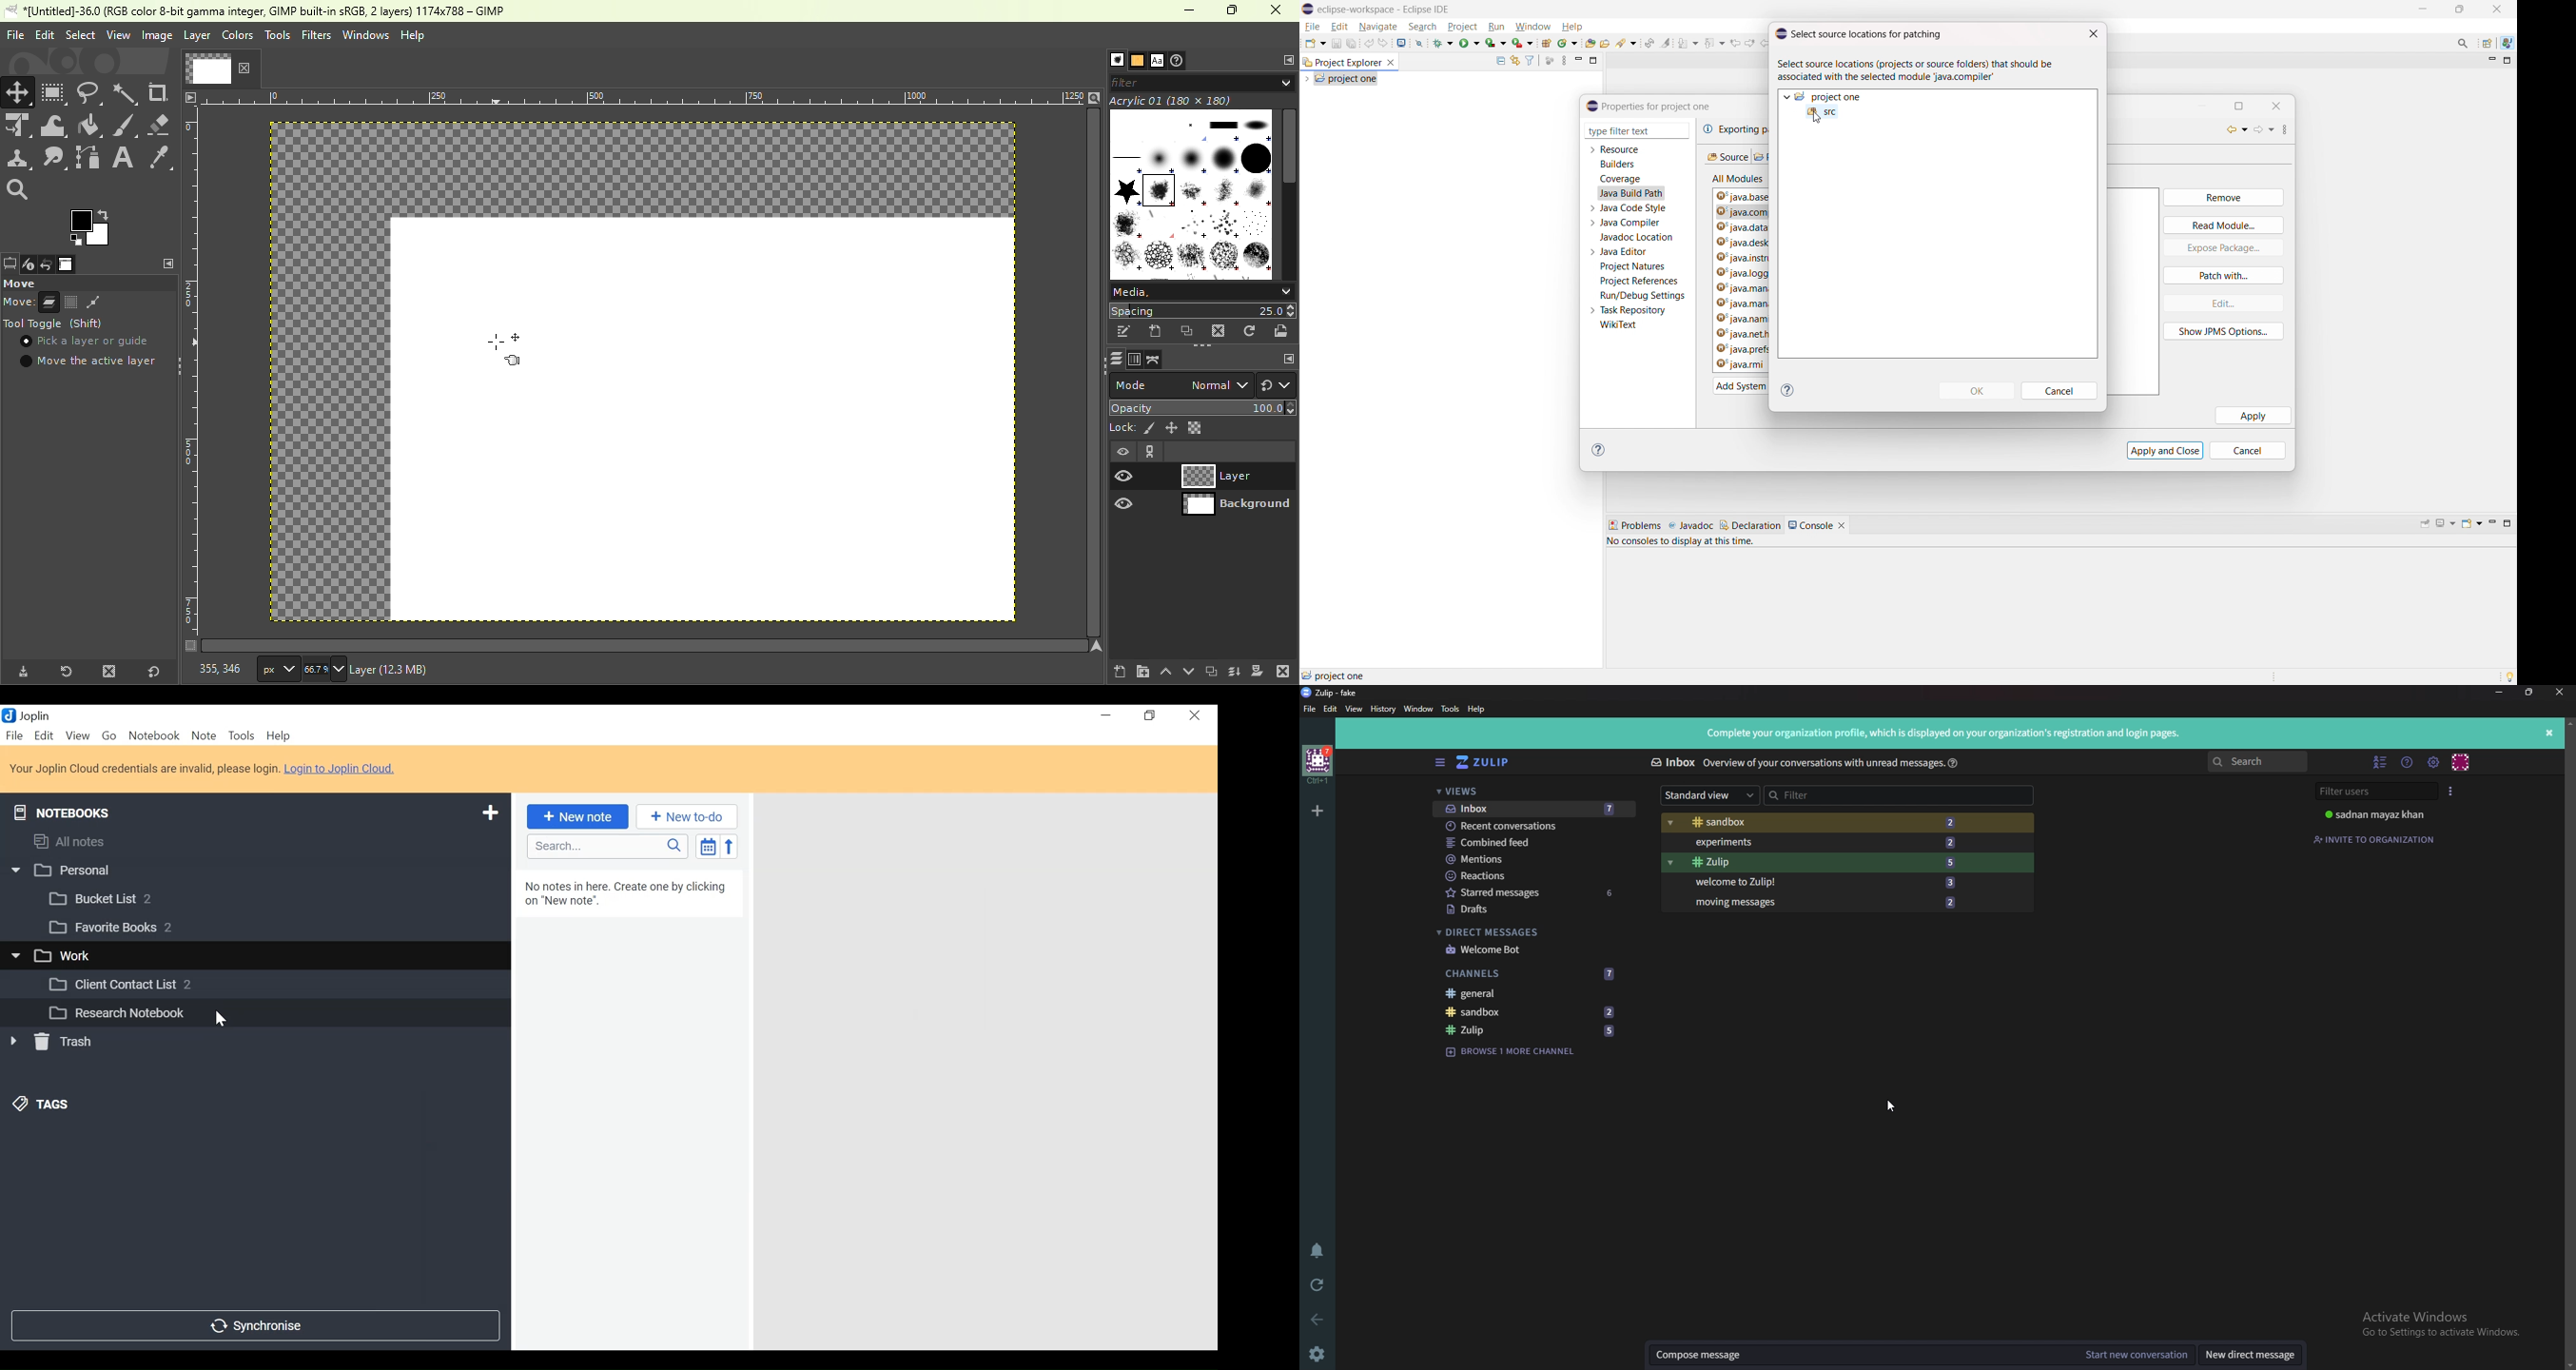 This screenshot has height=1372, width=2576. Describe the element at coordinates (88, 157) in the screenshot. I see `Paths tool` at that location.